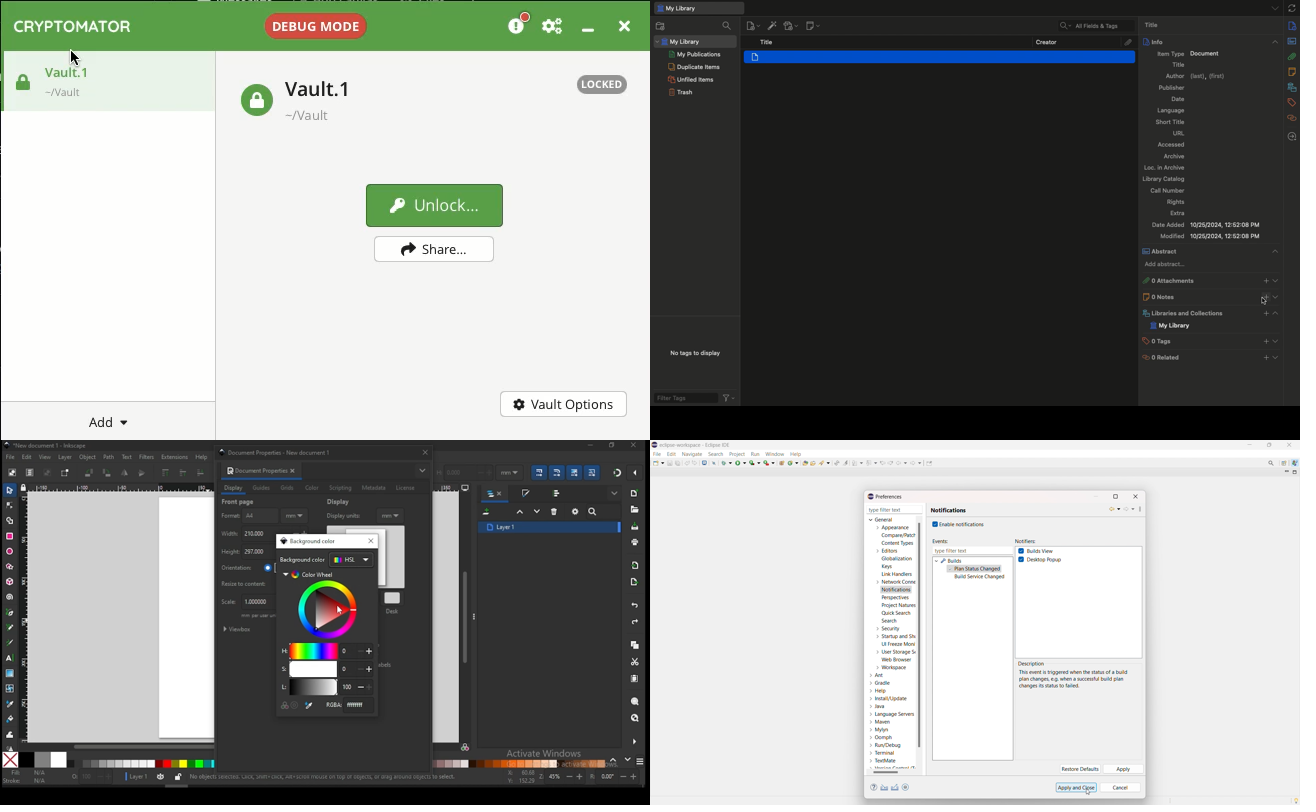 The image size is (1316, 812). Describe the element at coordinates (1293, 137) in the screenshot. I see `Locate` at that location.